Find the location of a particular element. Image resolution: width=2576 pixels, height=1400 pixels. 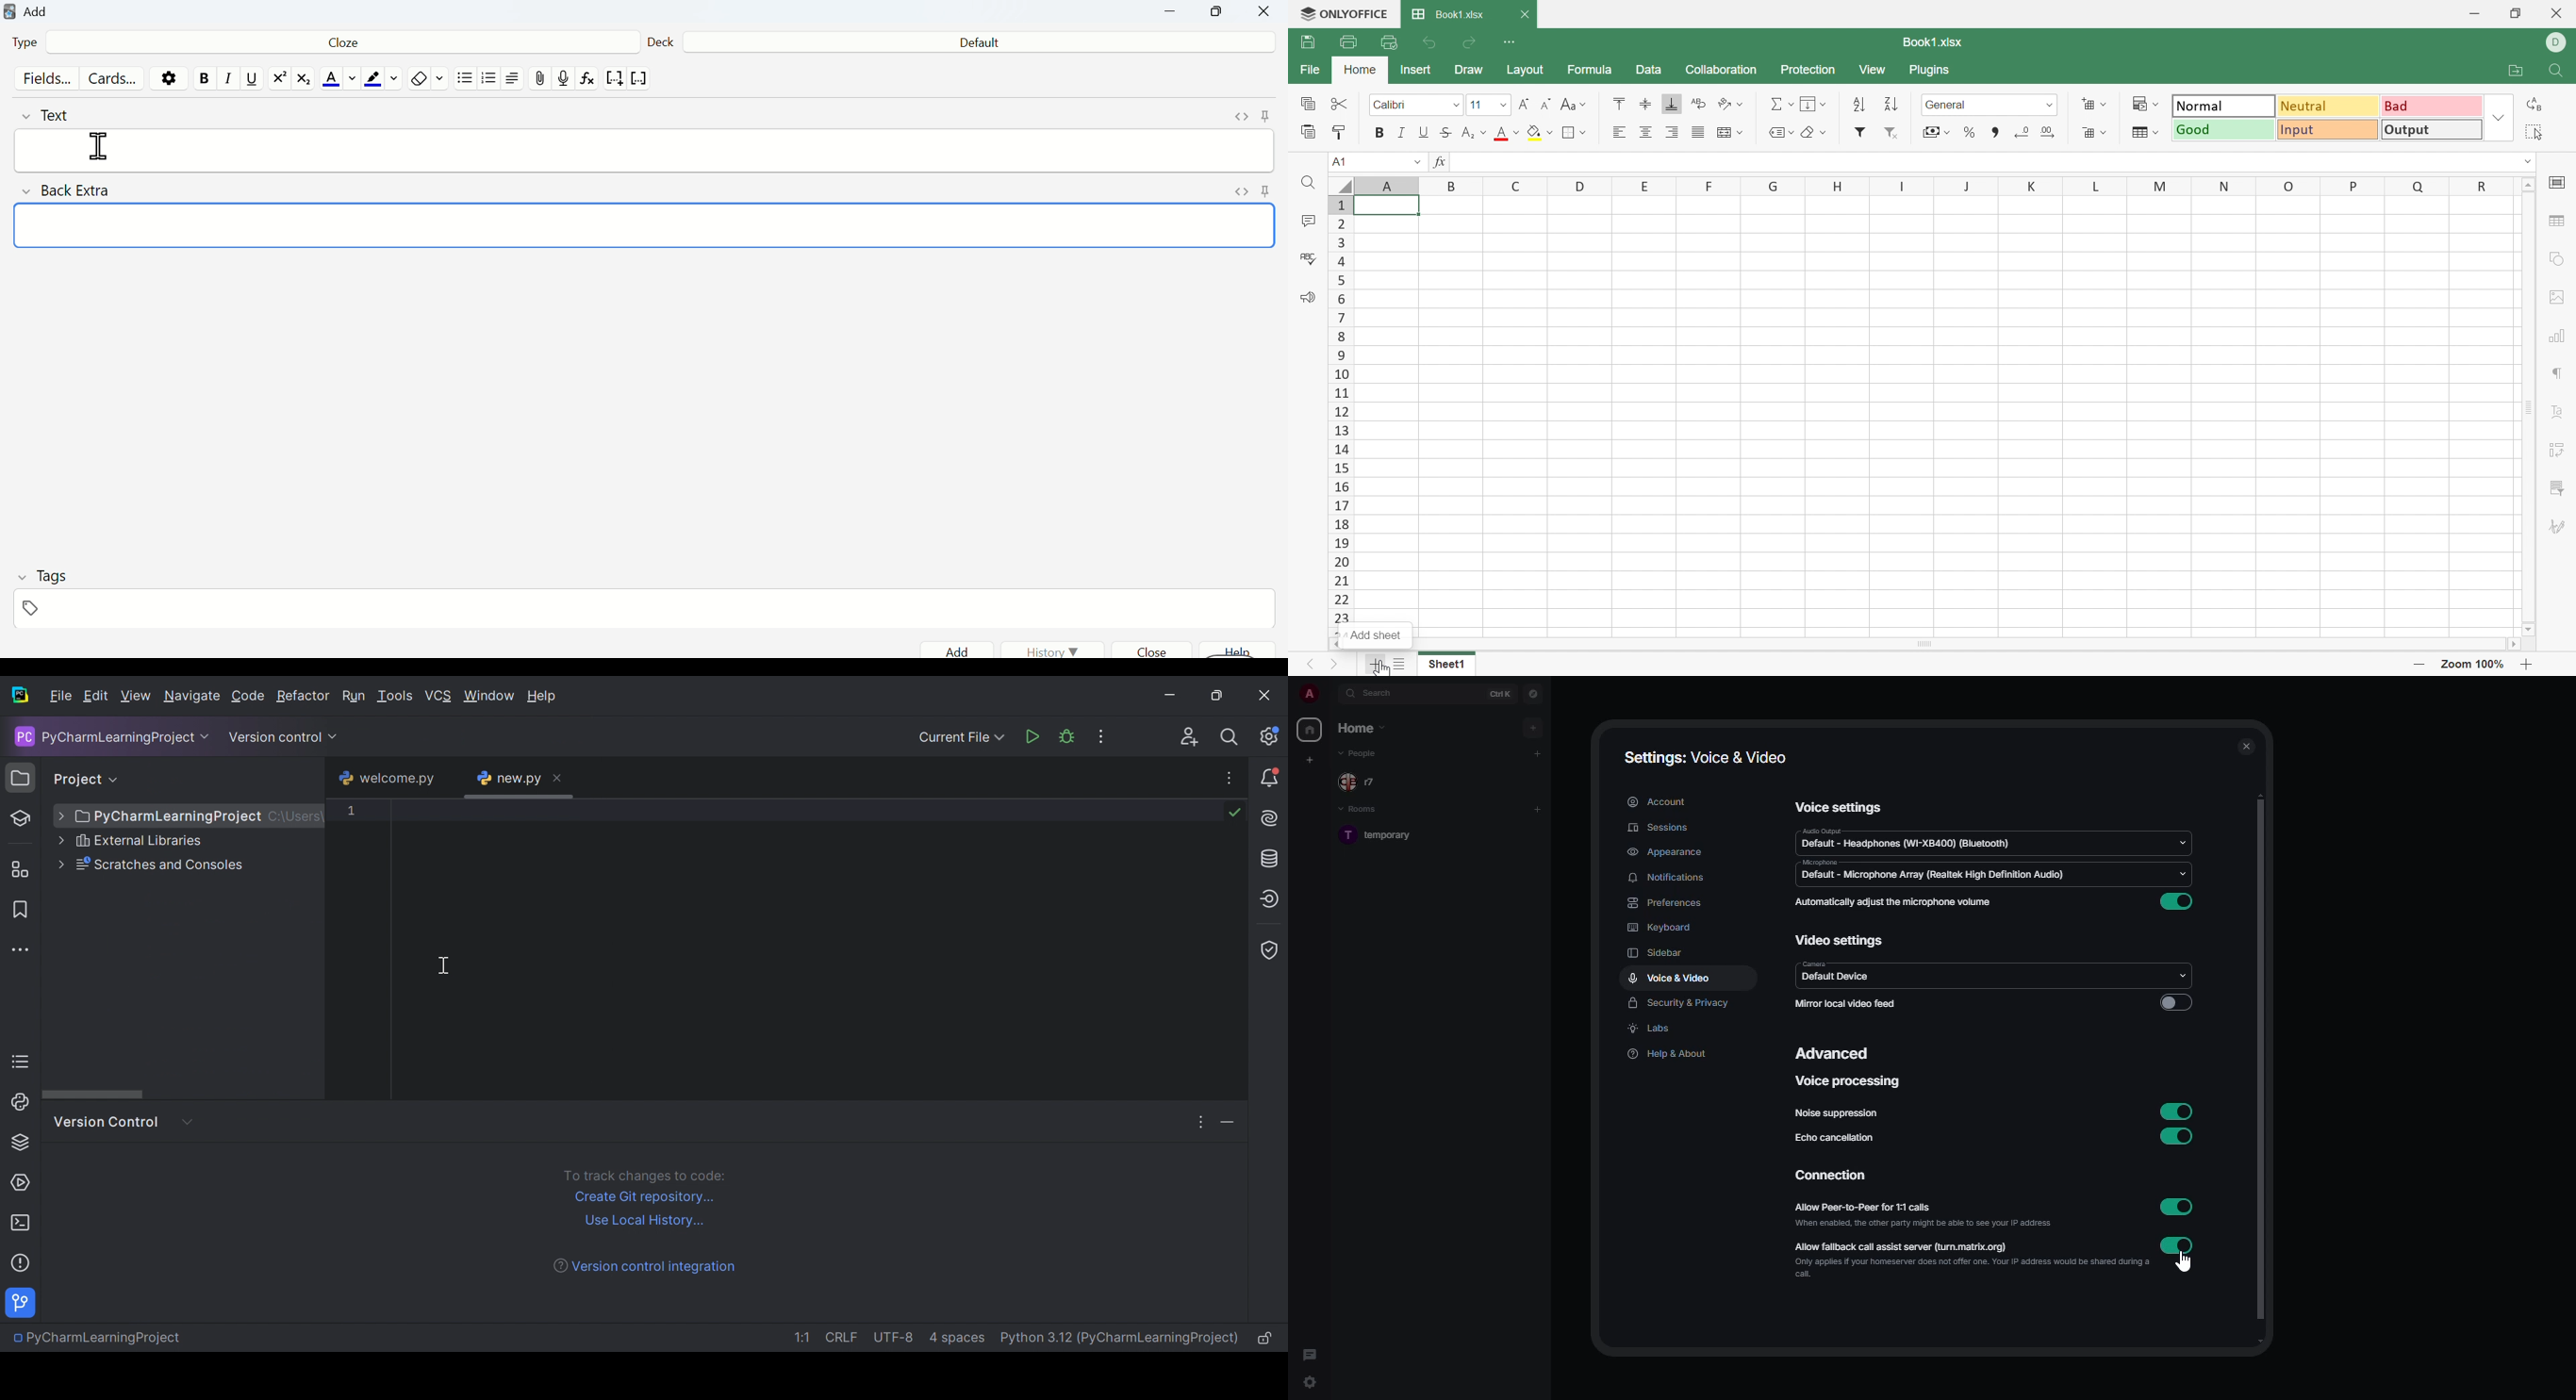

1 is located at coordinates (1337, 204).